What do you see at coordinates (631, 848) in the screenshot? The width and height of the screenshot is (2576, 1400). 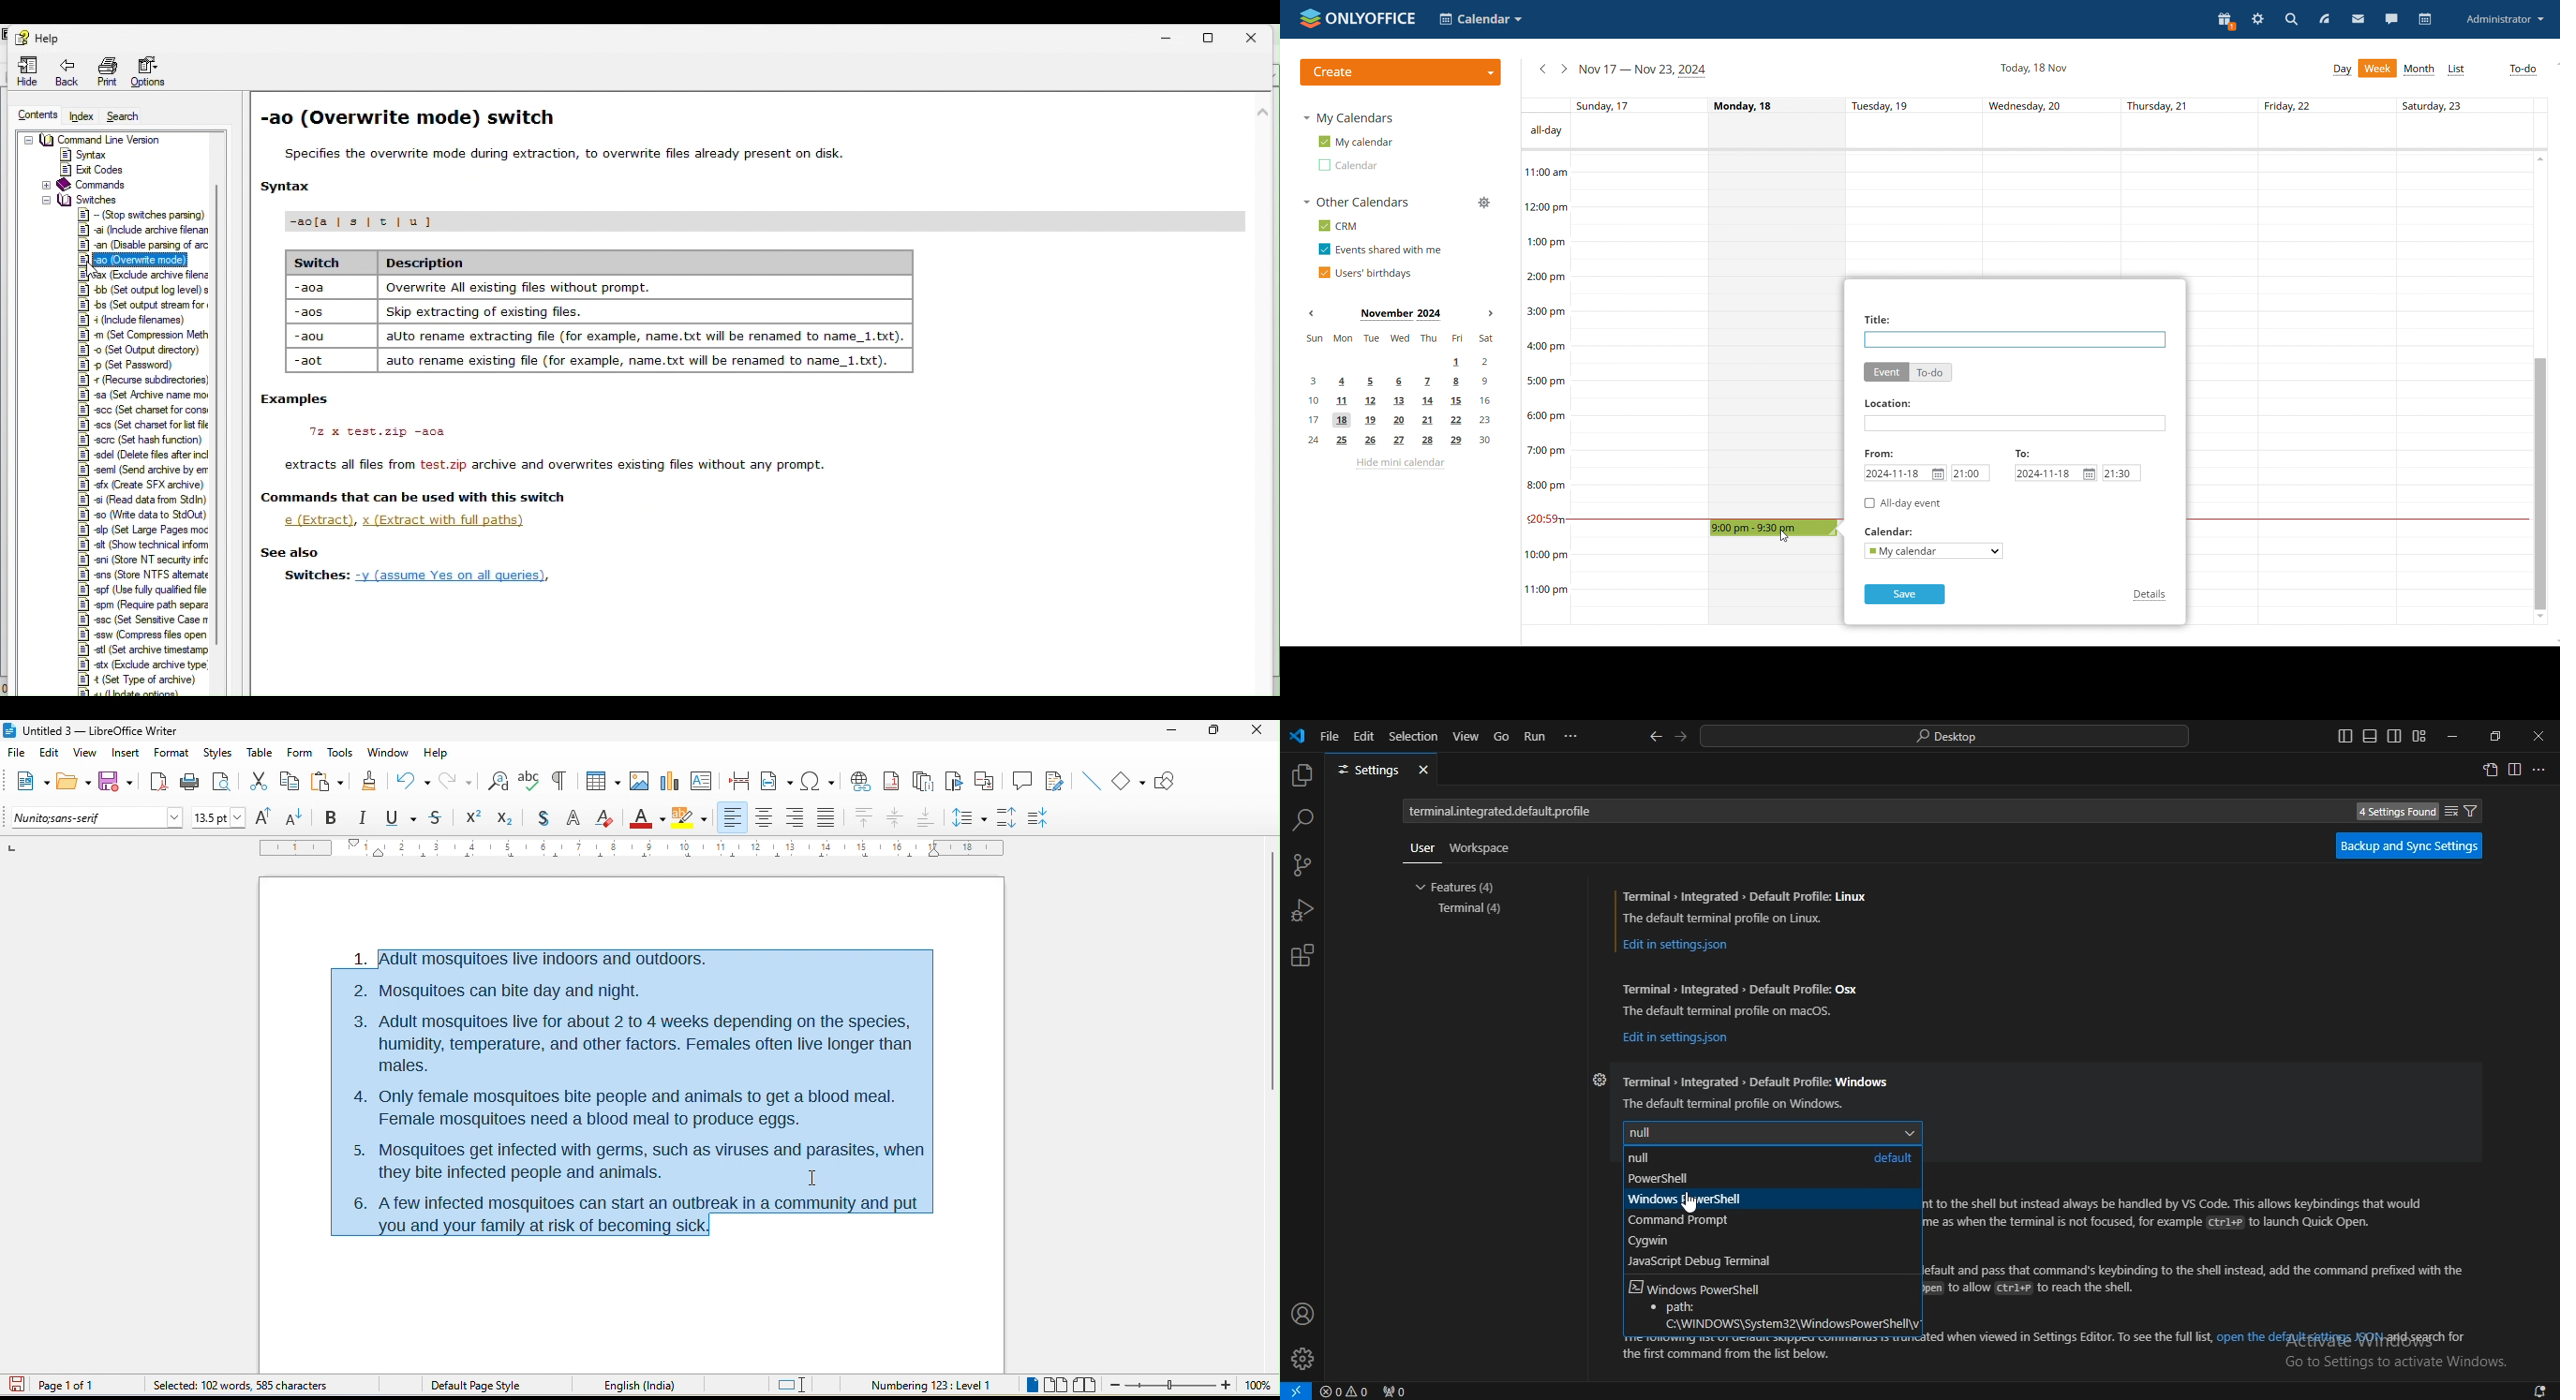 I see `ruler` at bounding box center [631, 848].